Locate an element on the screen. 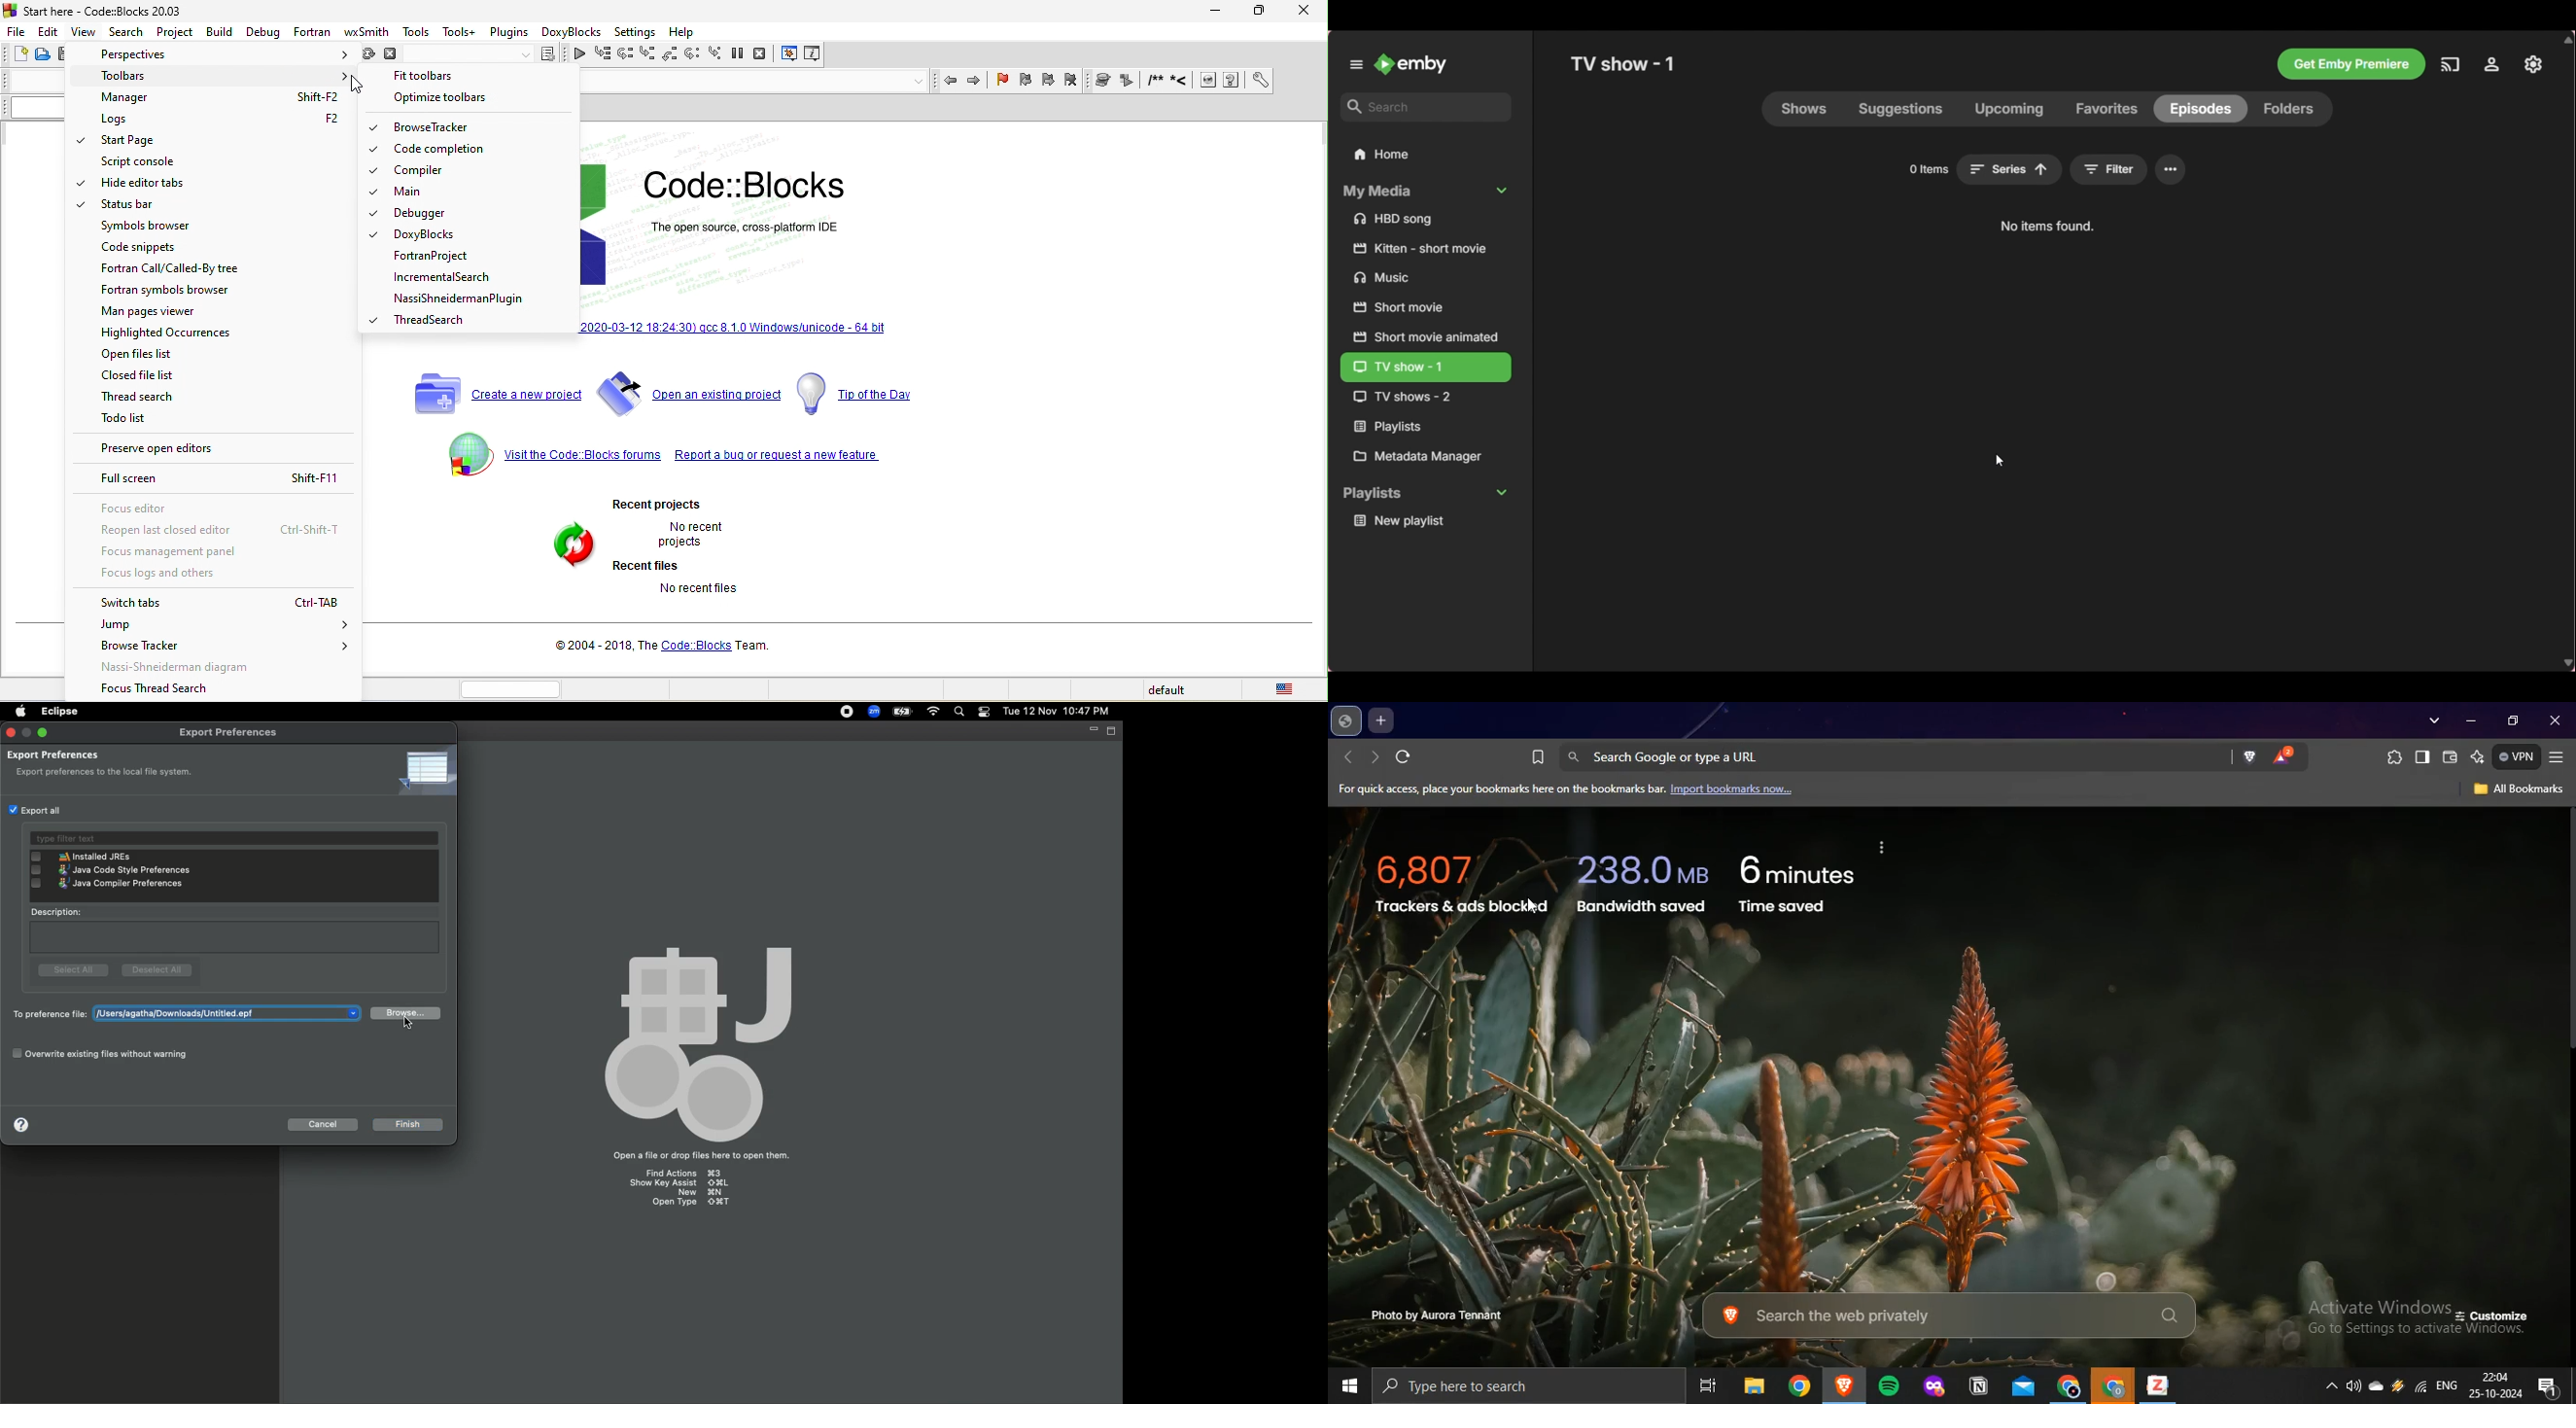  jump forward is located at coordinates (976, 81).